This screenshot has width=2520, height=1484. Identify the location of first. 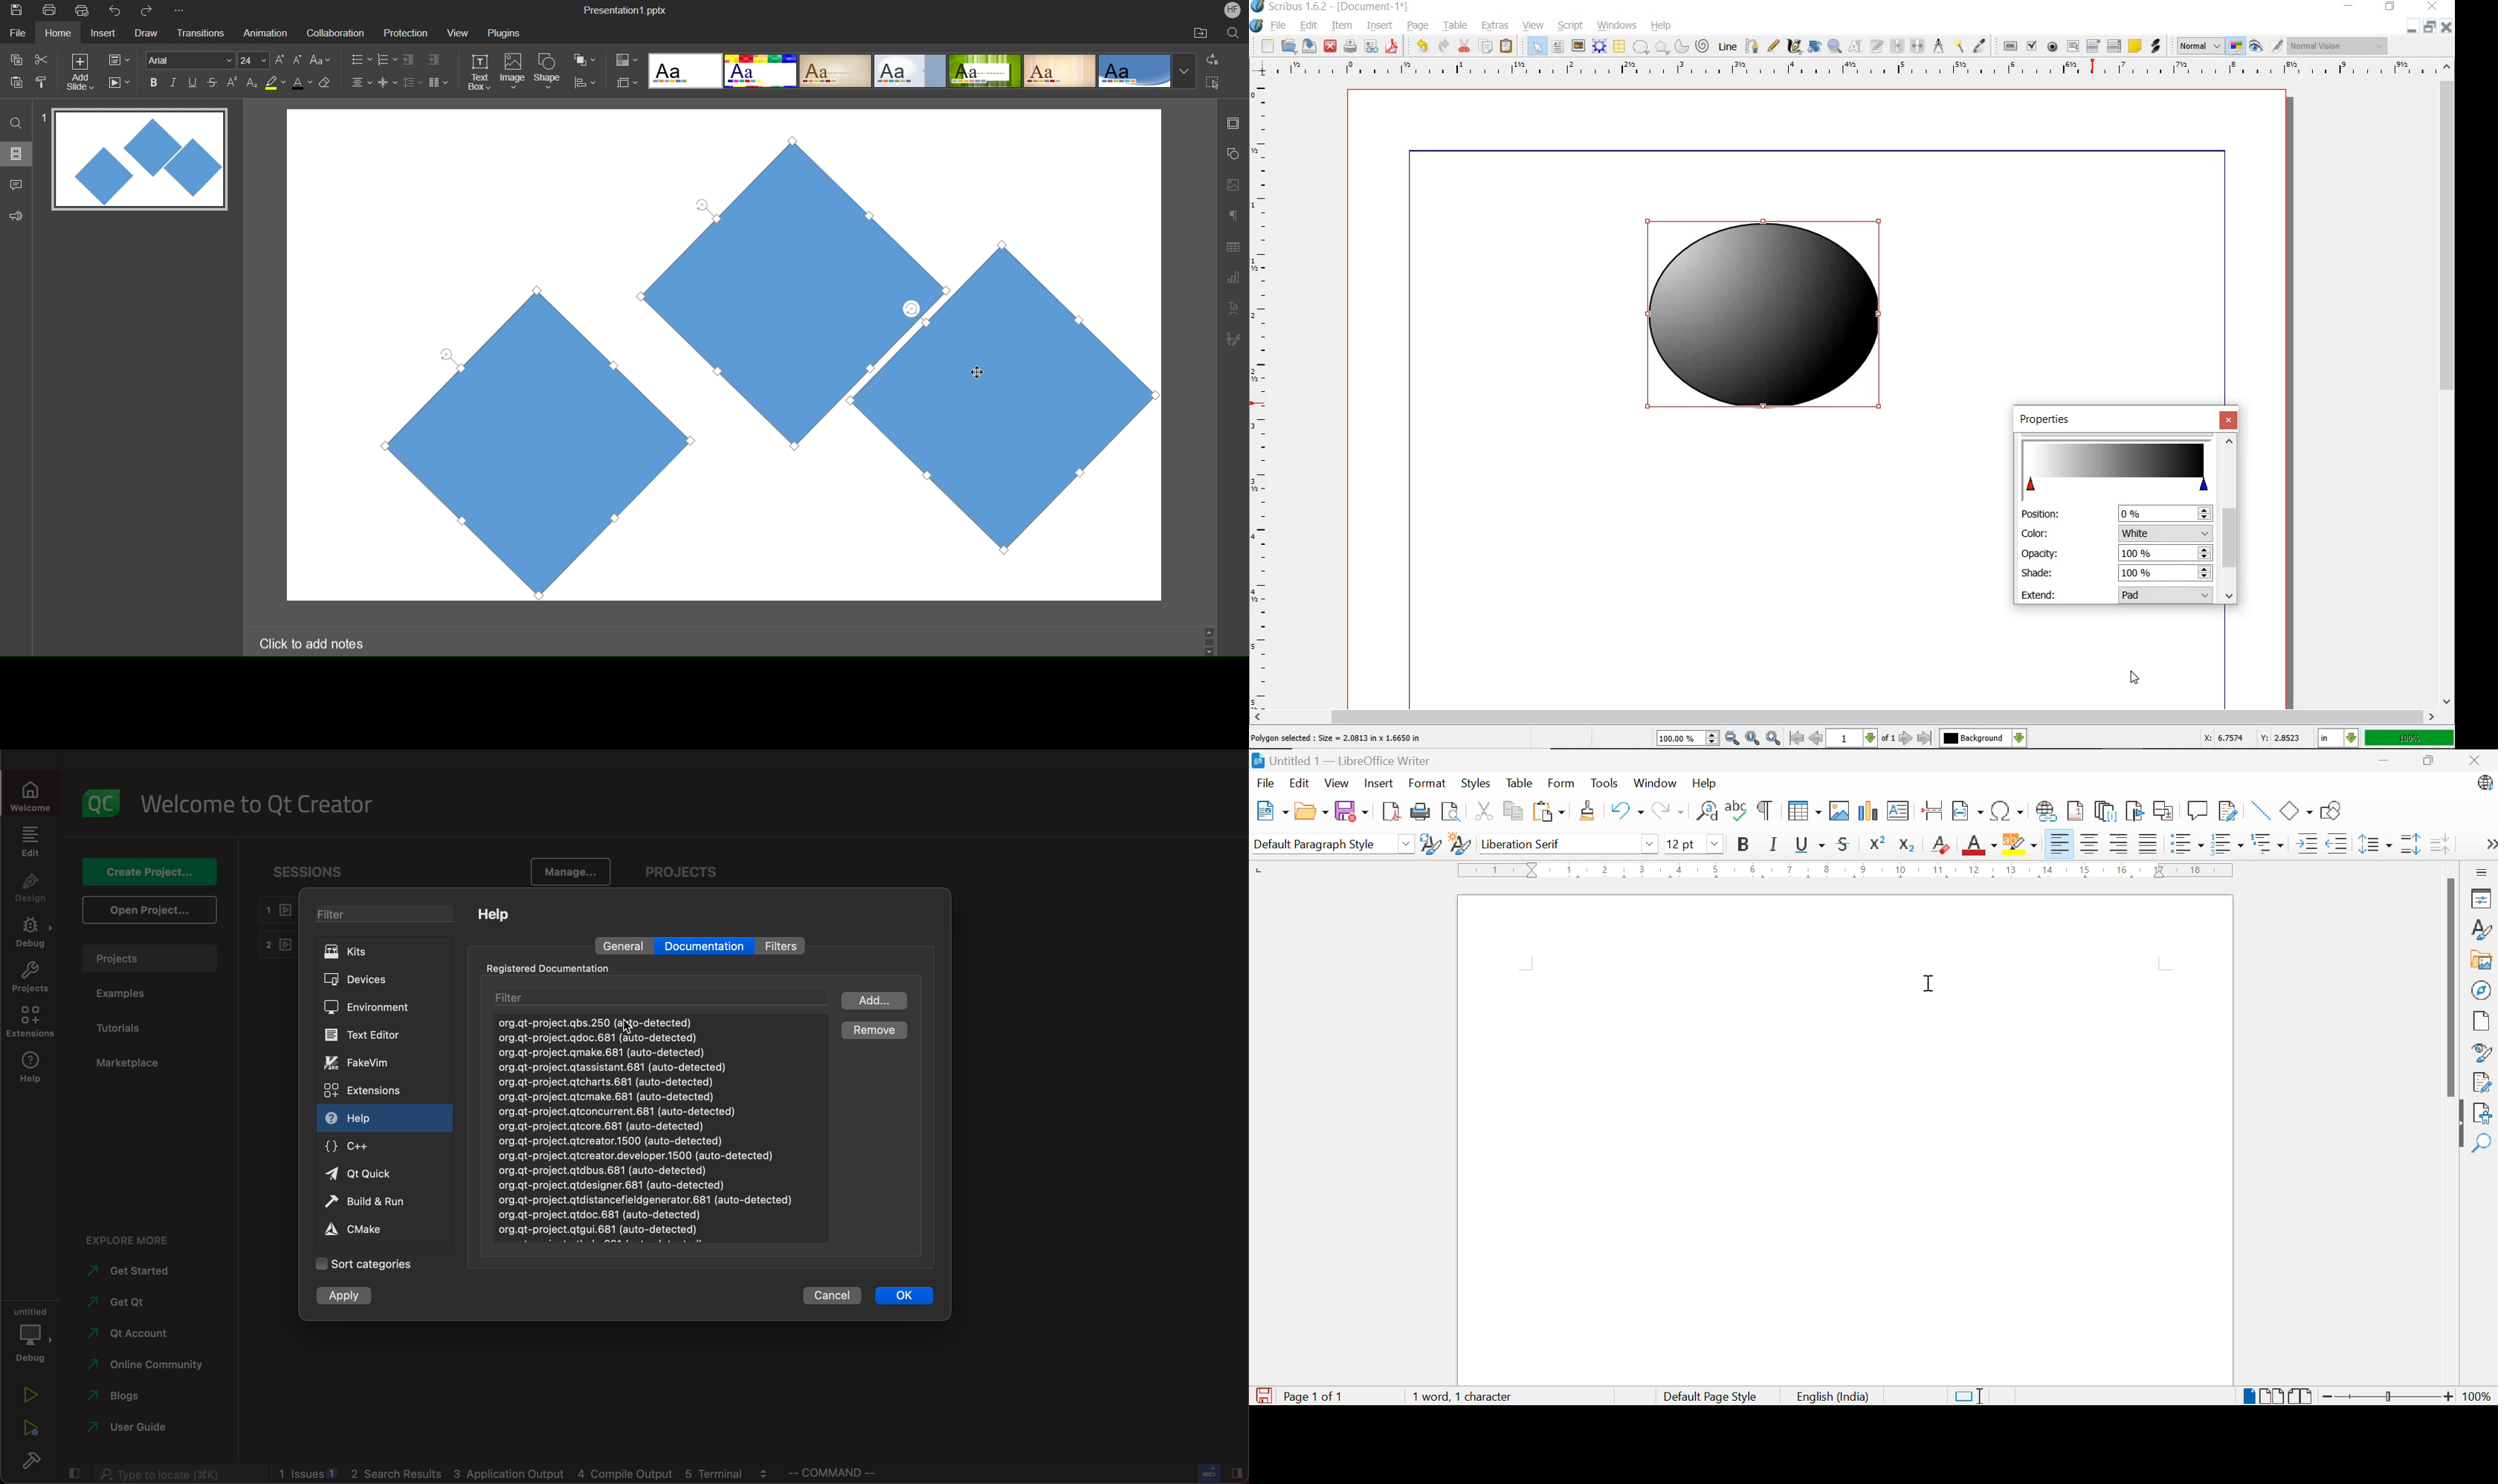
(1796, 738).